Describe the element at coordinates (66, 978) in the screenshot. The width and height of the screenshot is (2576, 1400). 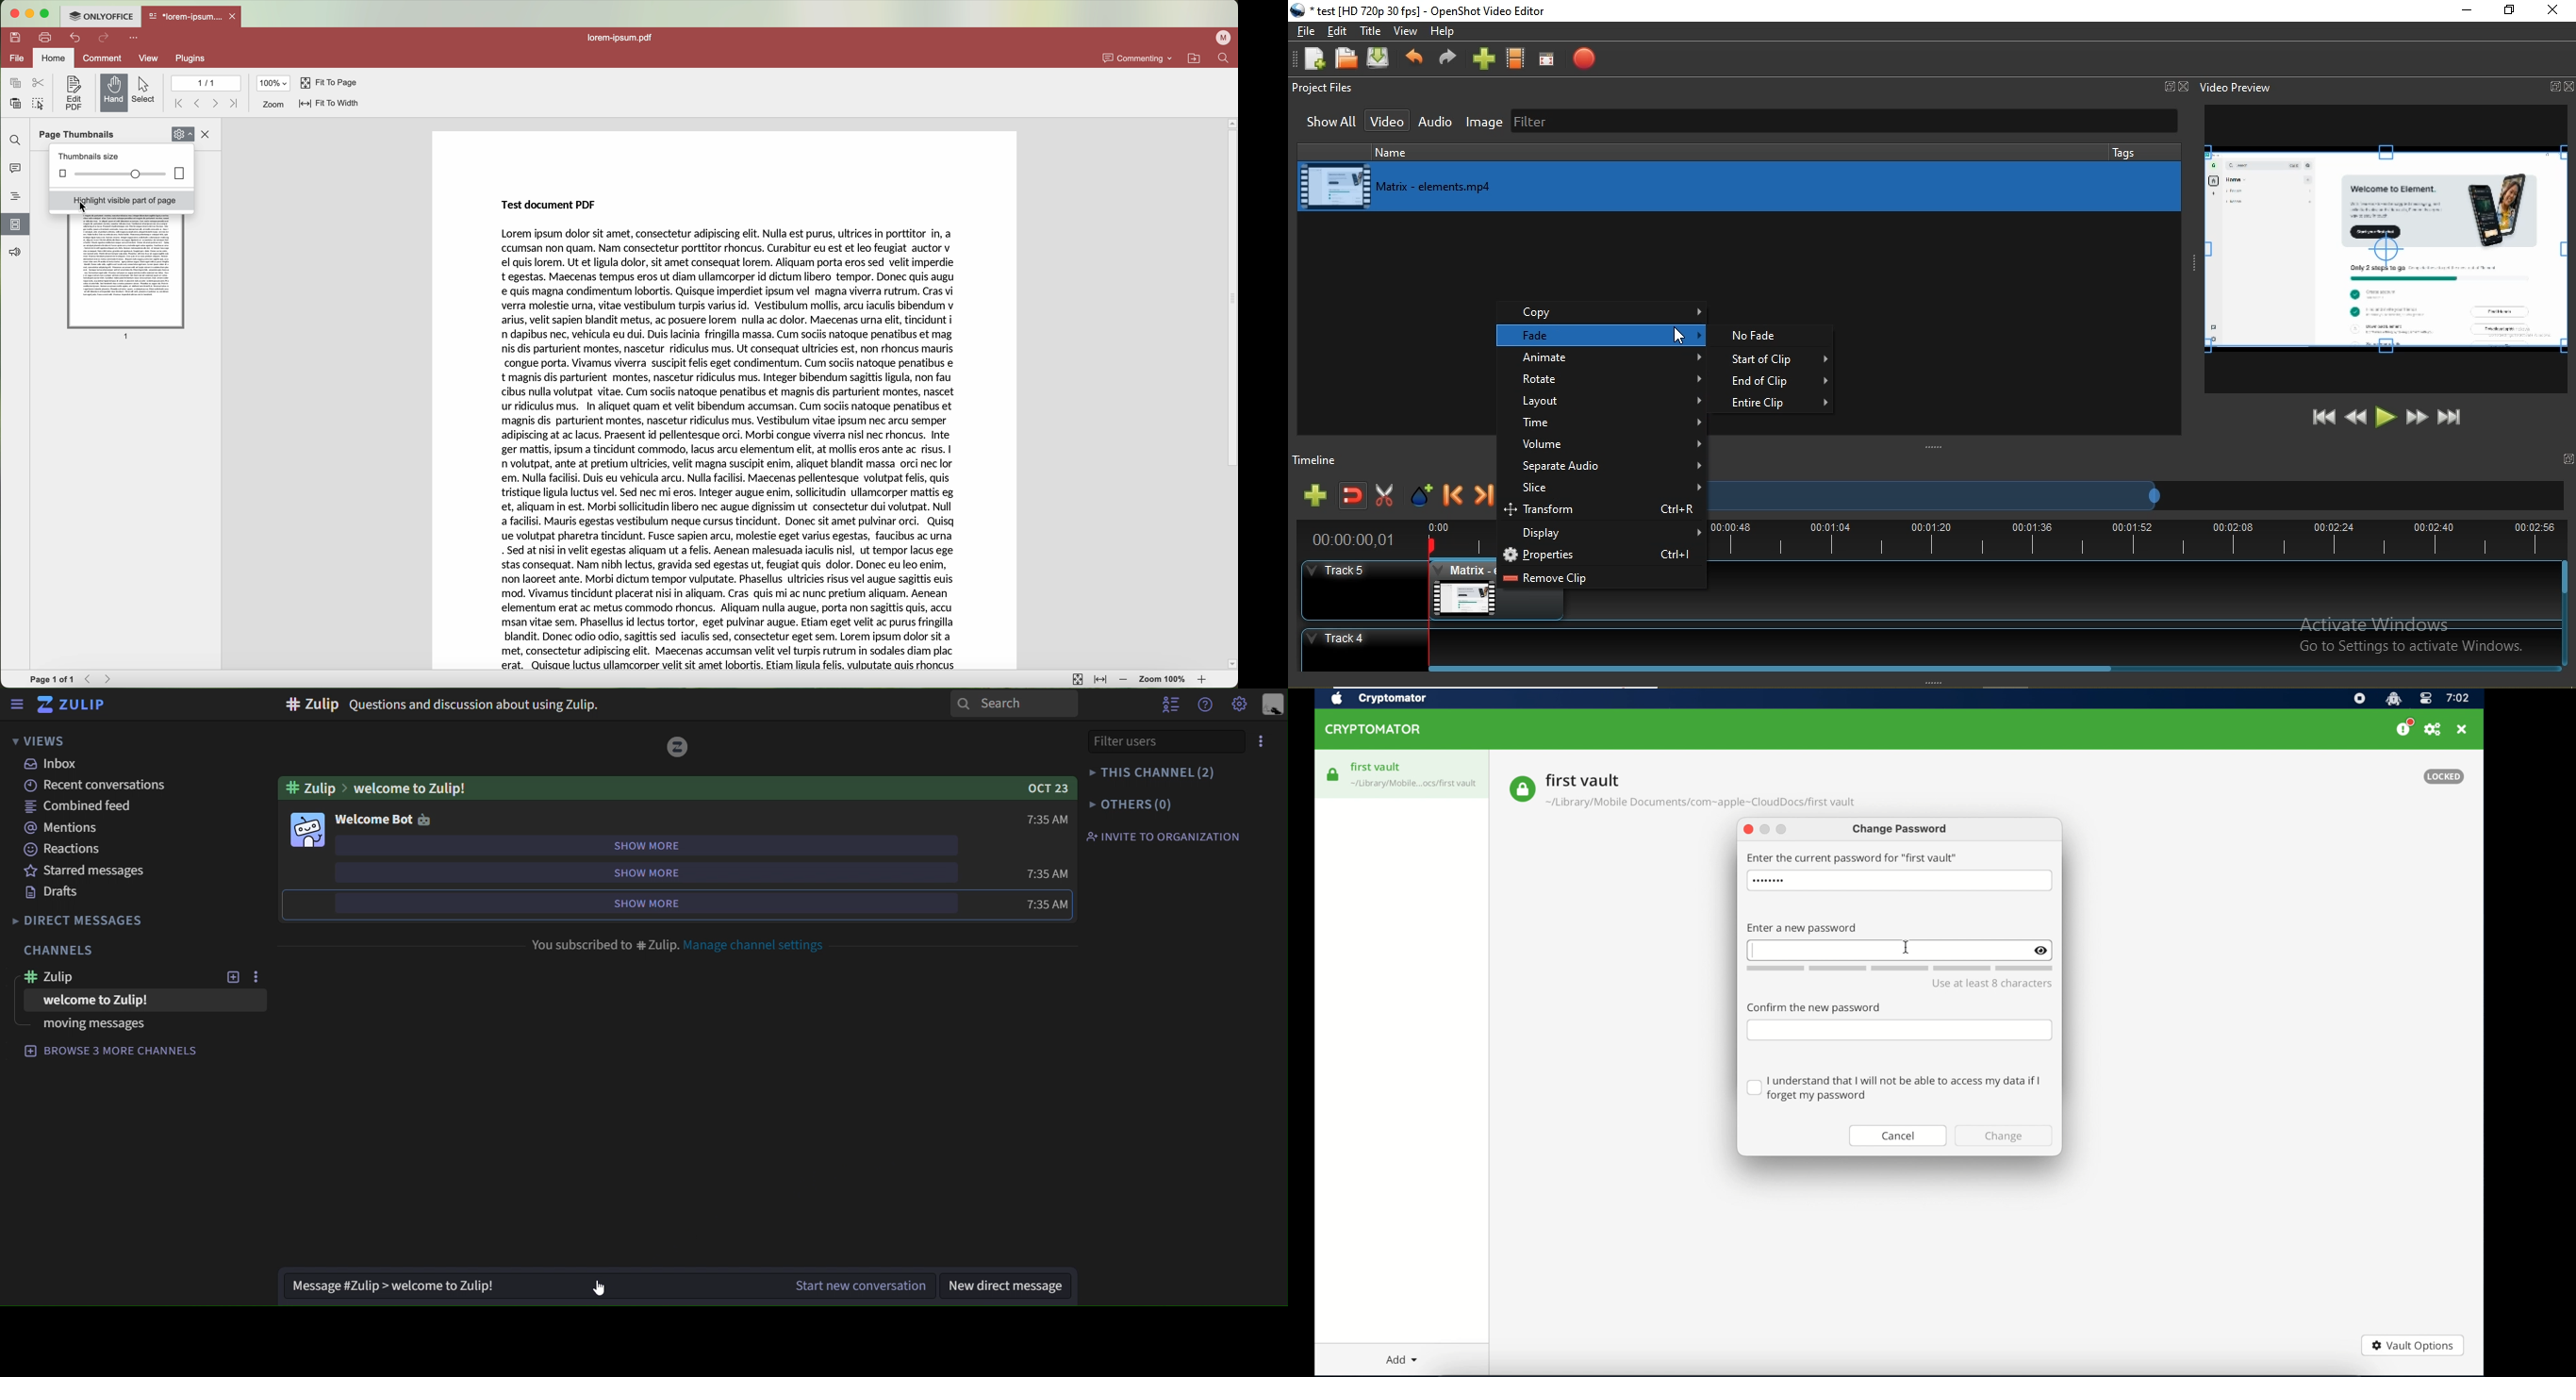
I see `# Zulip` at that location.